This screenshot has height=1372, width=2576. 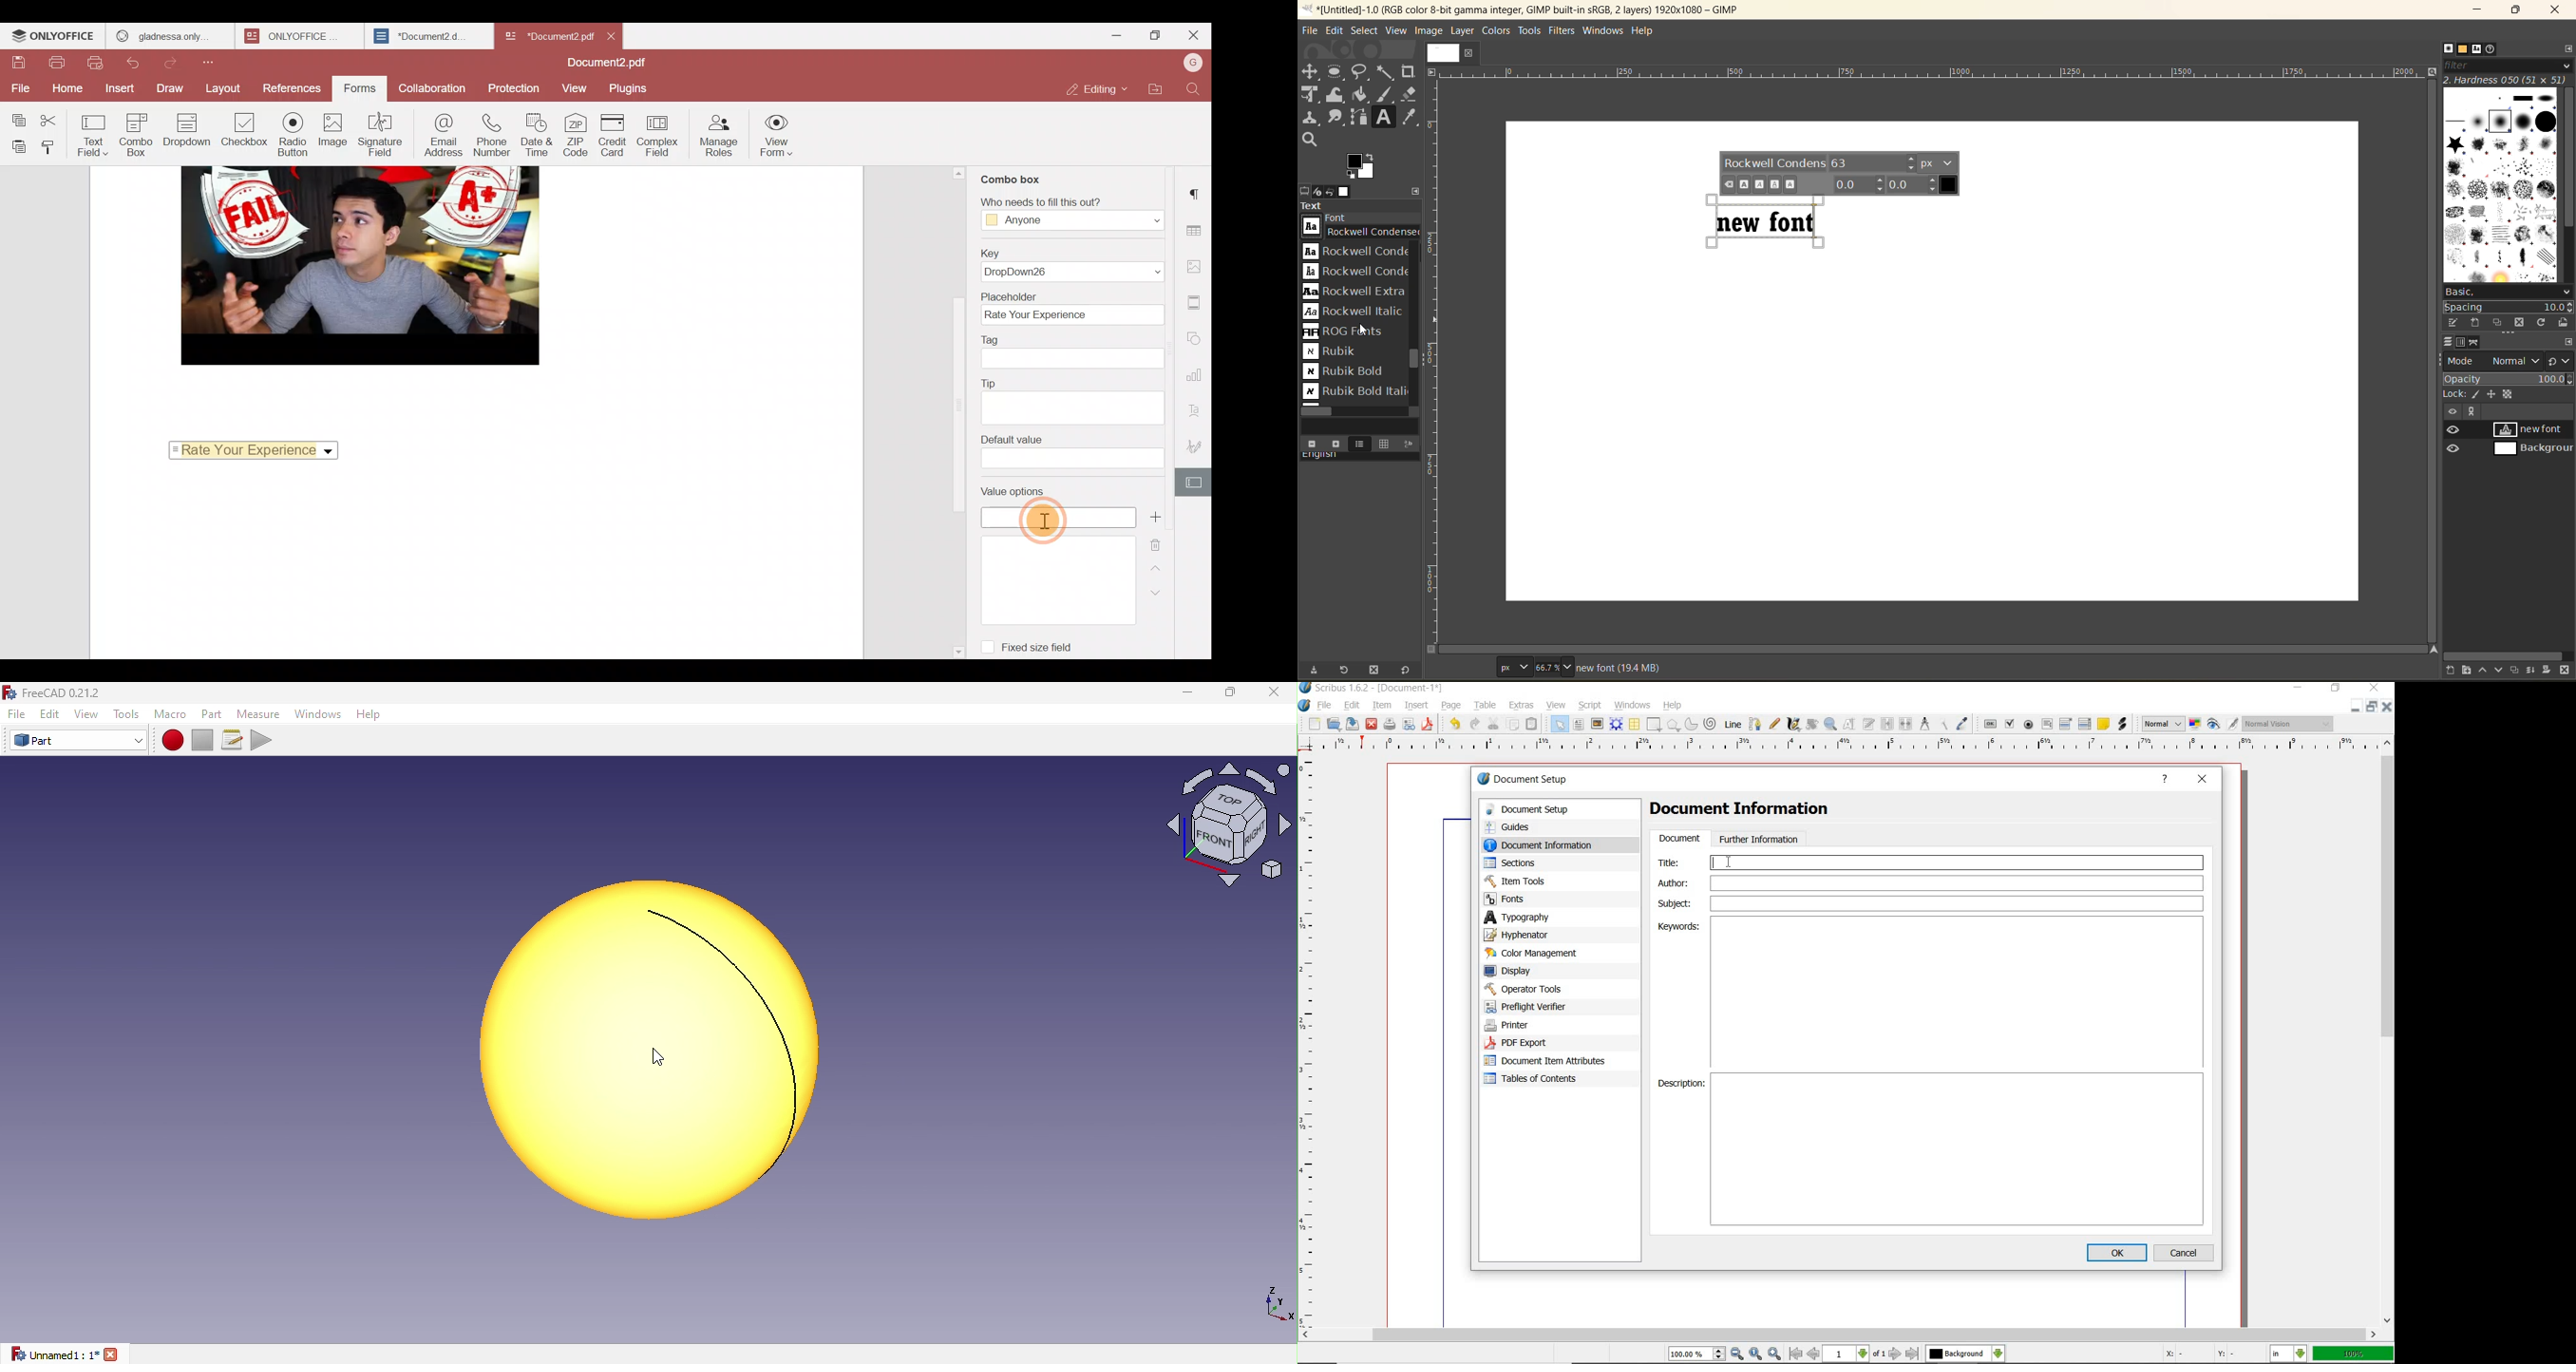 I want to click on document information, so click(x=1551, y=845).